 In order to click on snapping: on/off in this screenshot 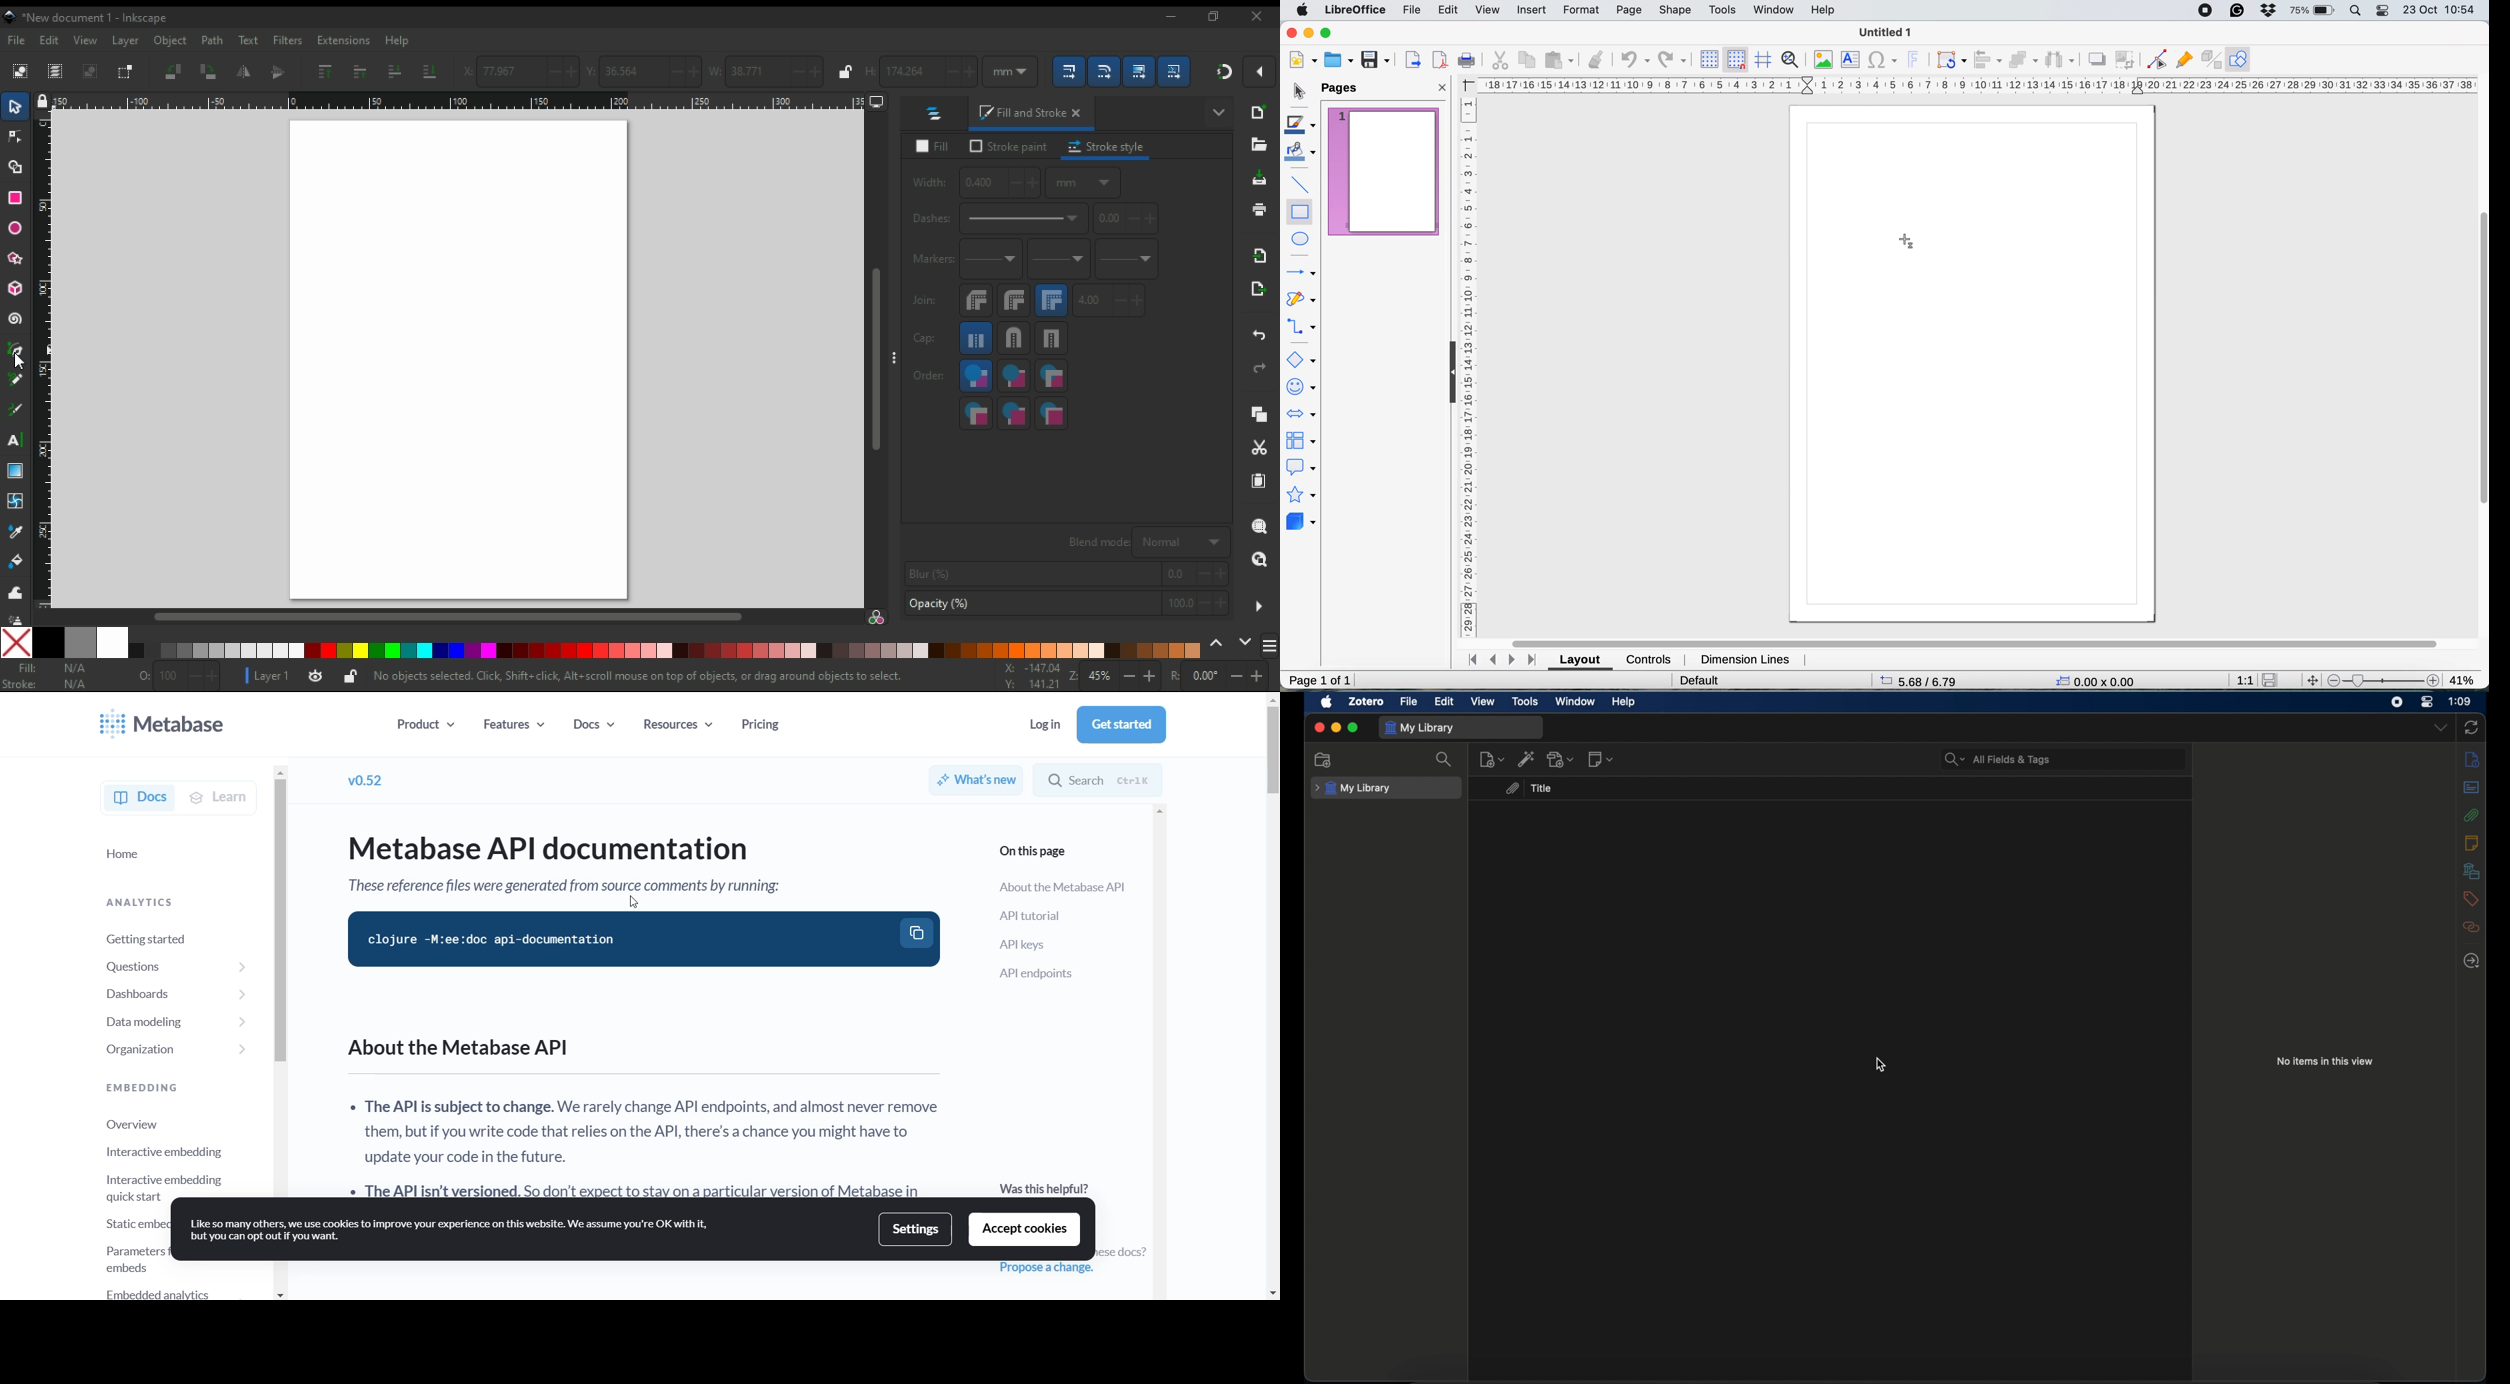, I will do `click(1224, 70)`.